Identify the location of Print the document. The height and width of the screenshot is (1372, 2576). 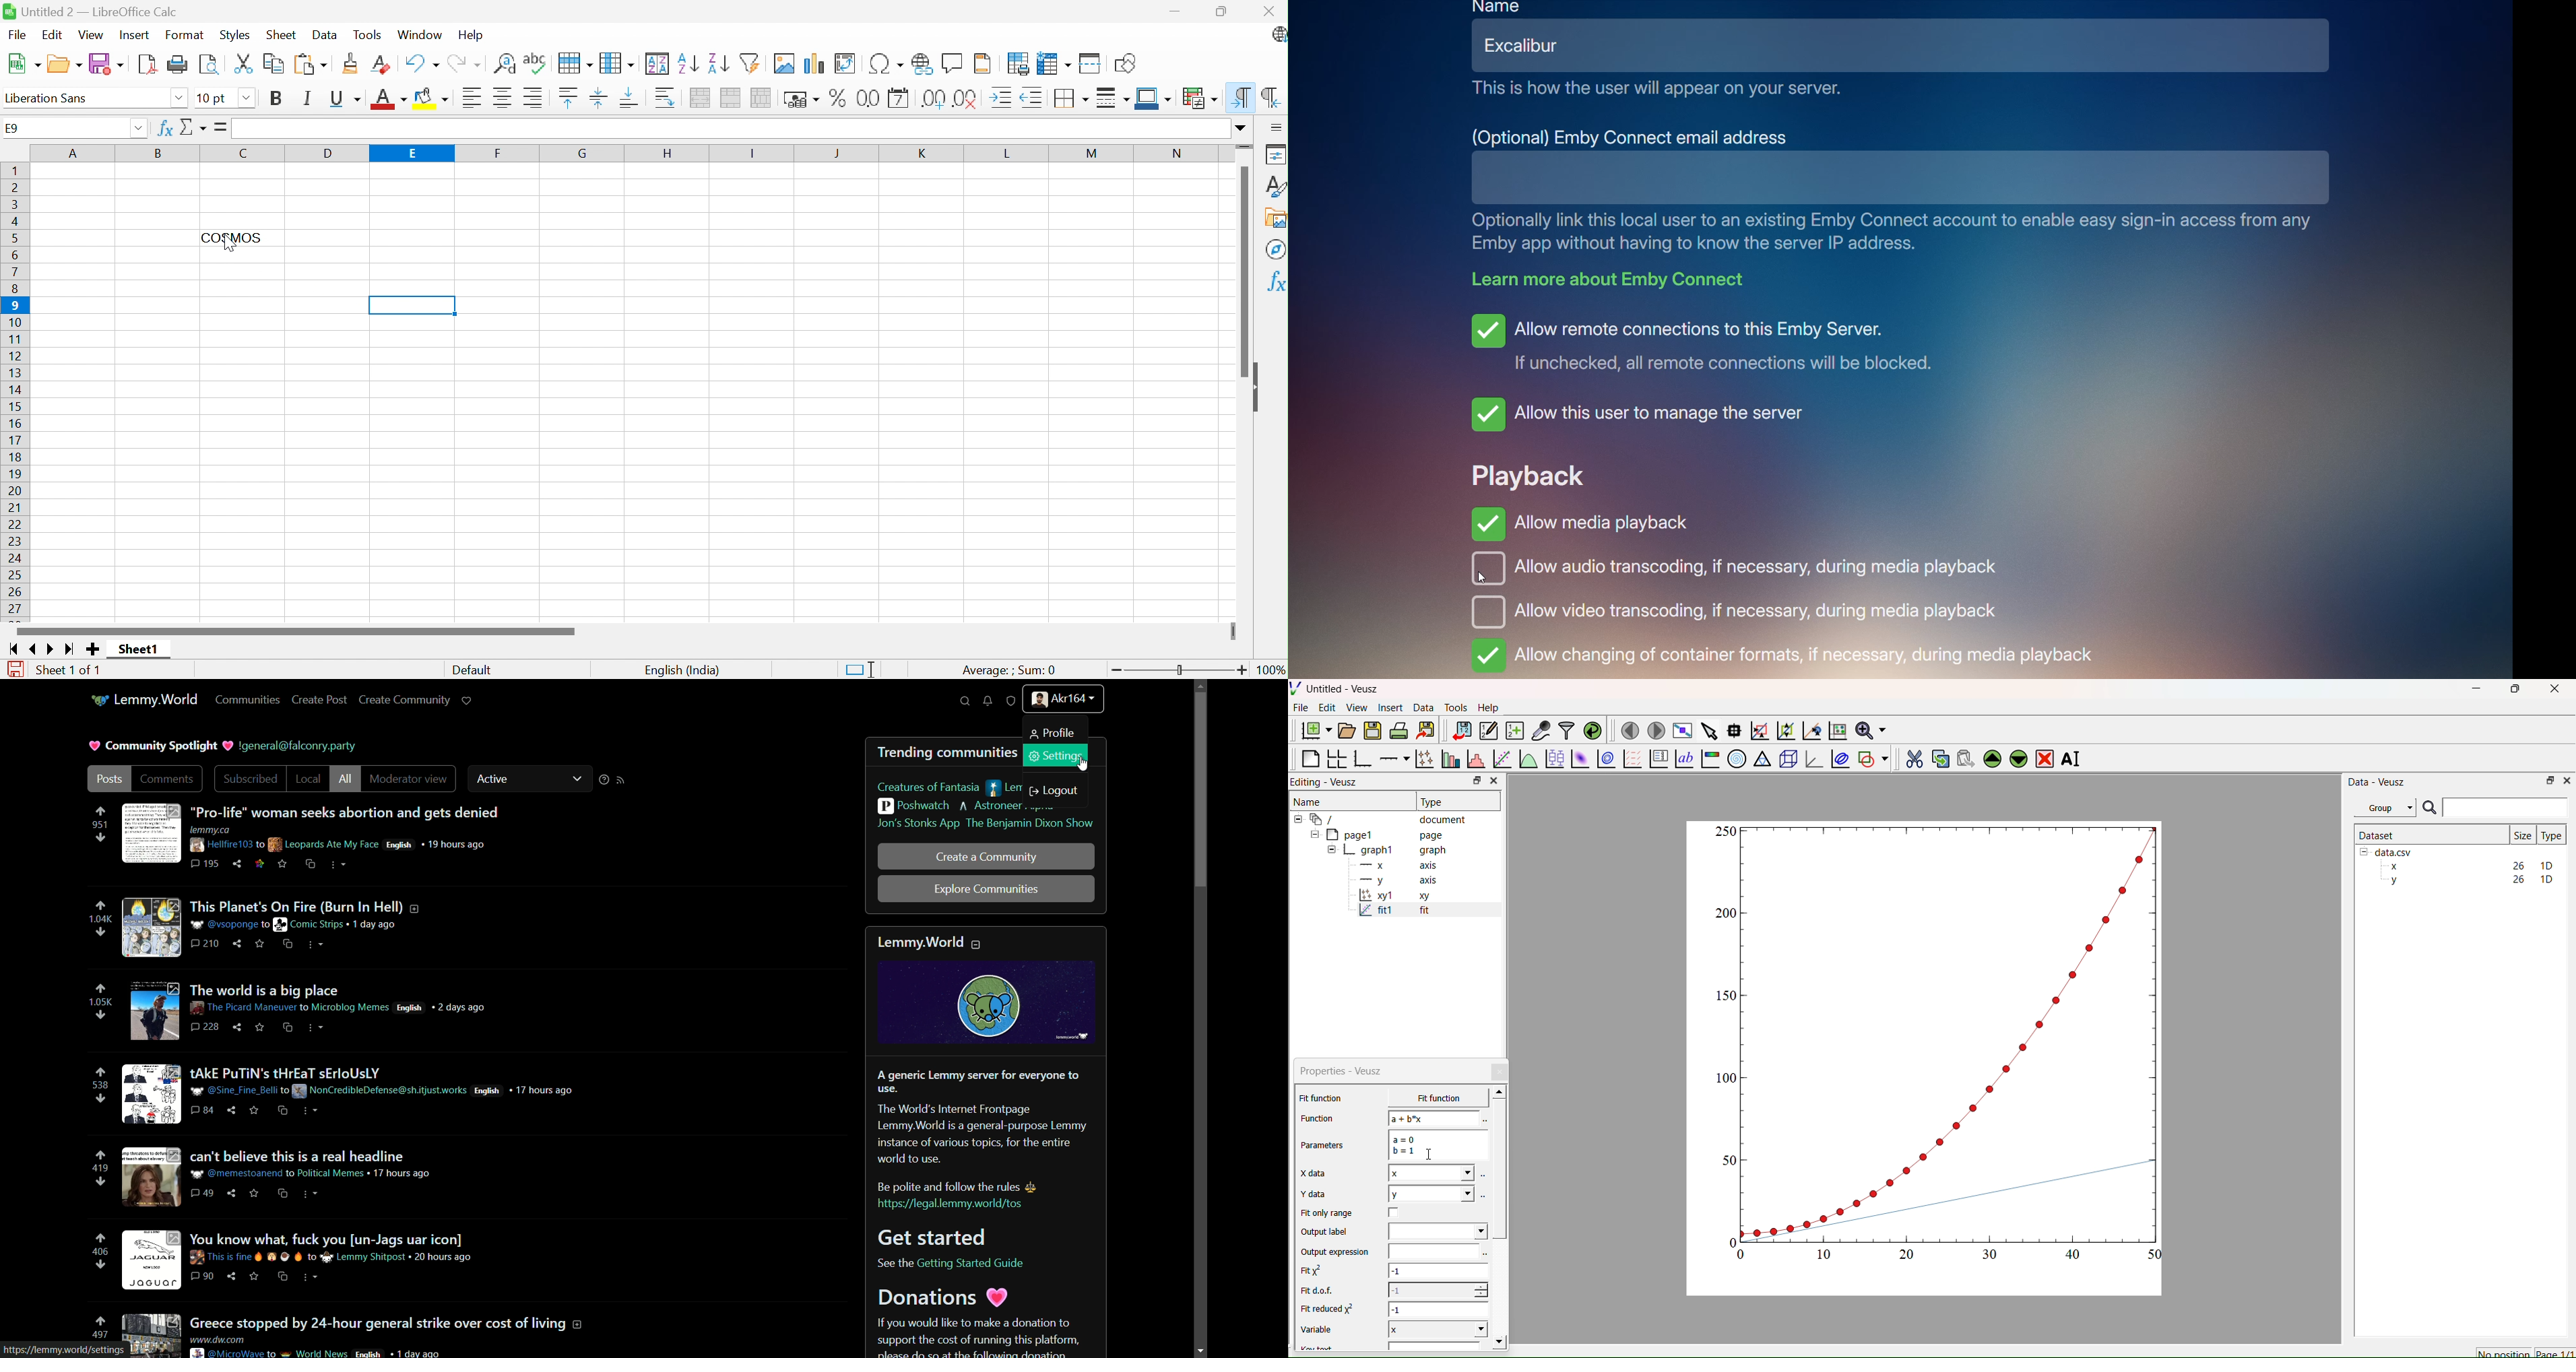
(1399, 729).